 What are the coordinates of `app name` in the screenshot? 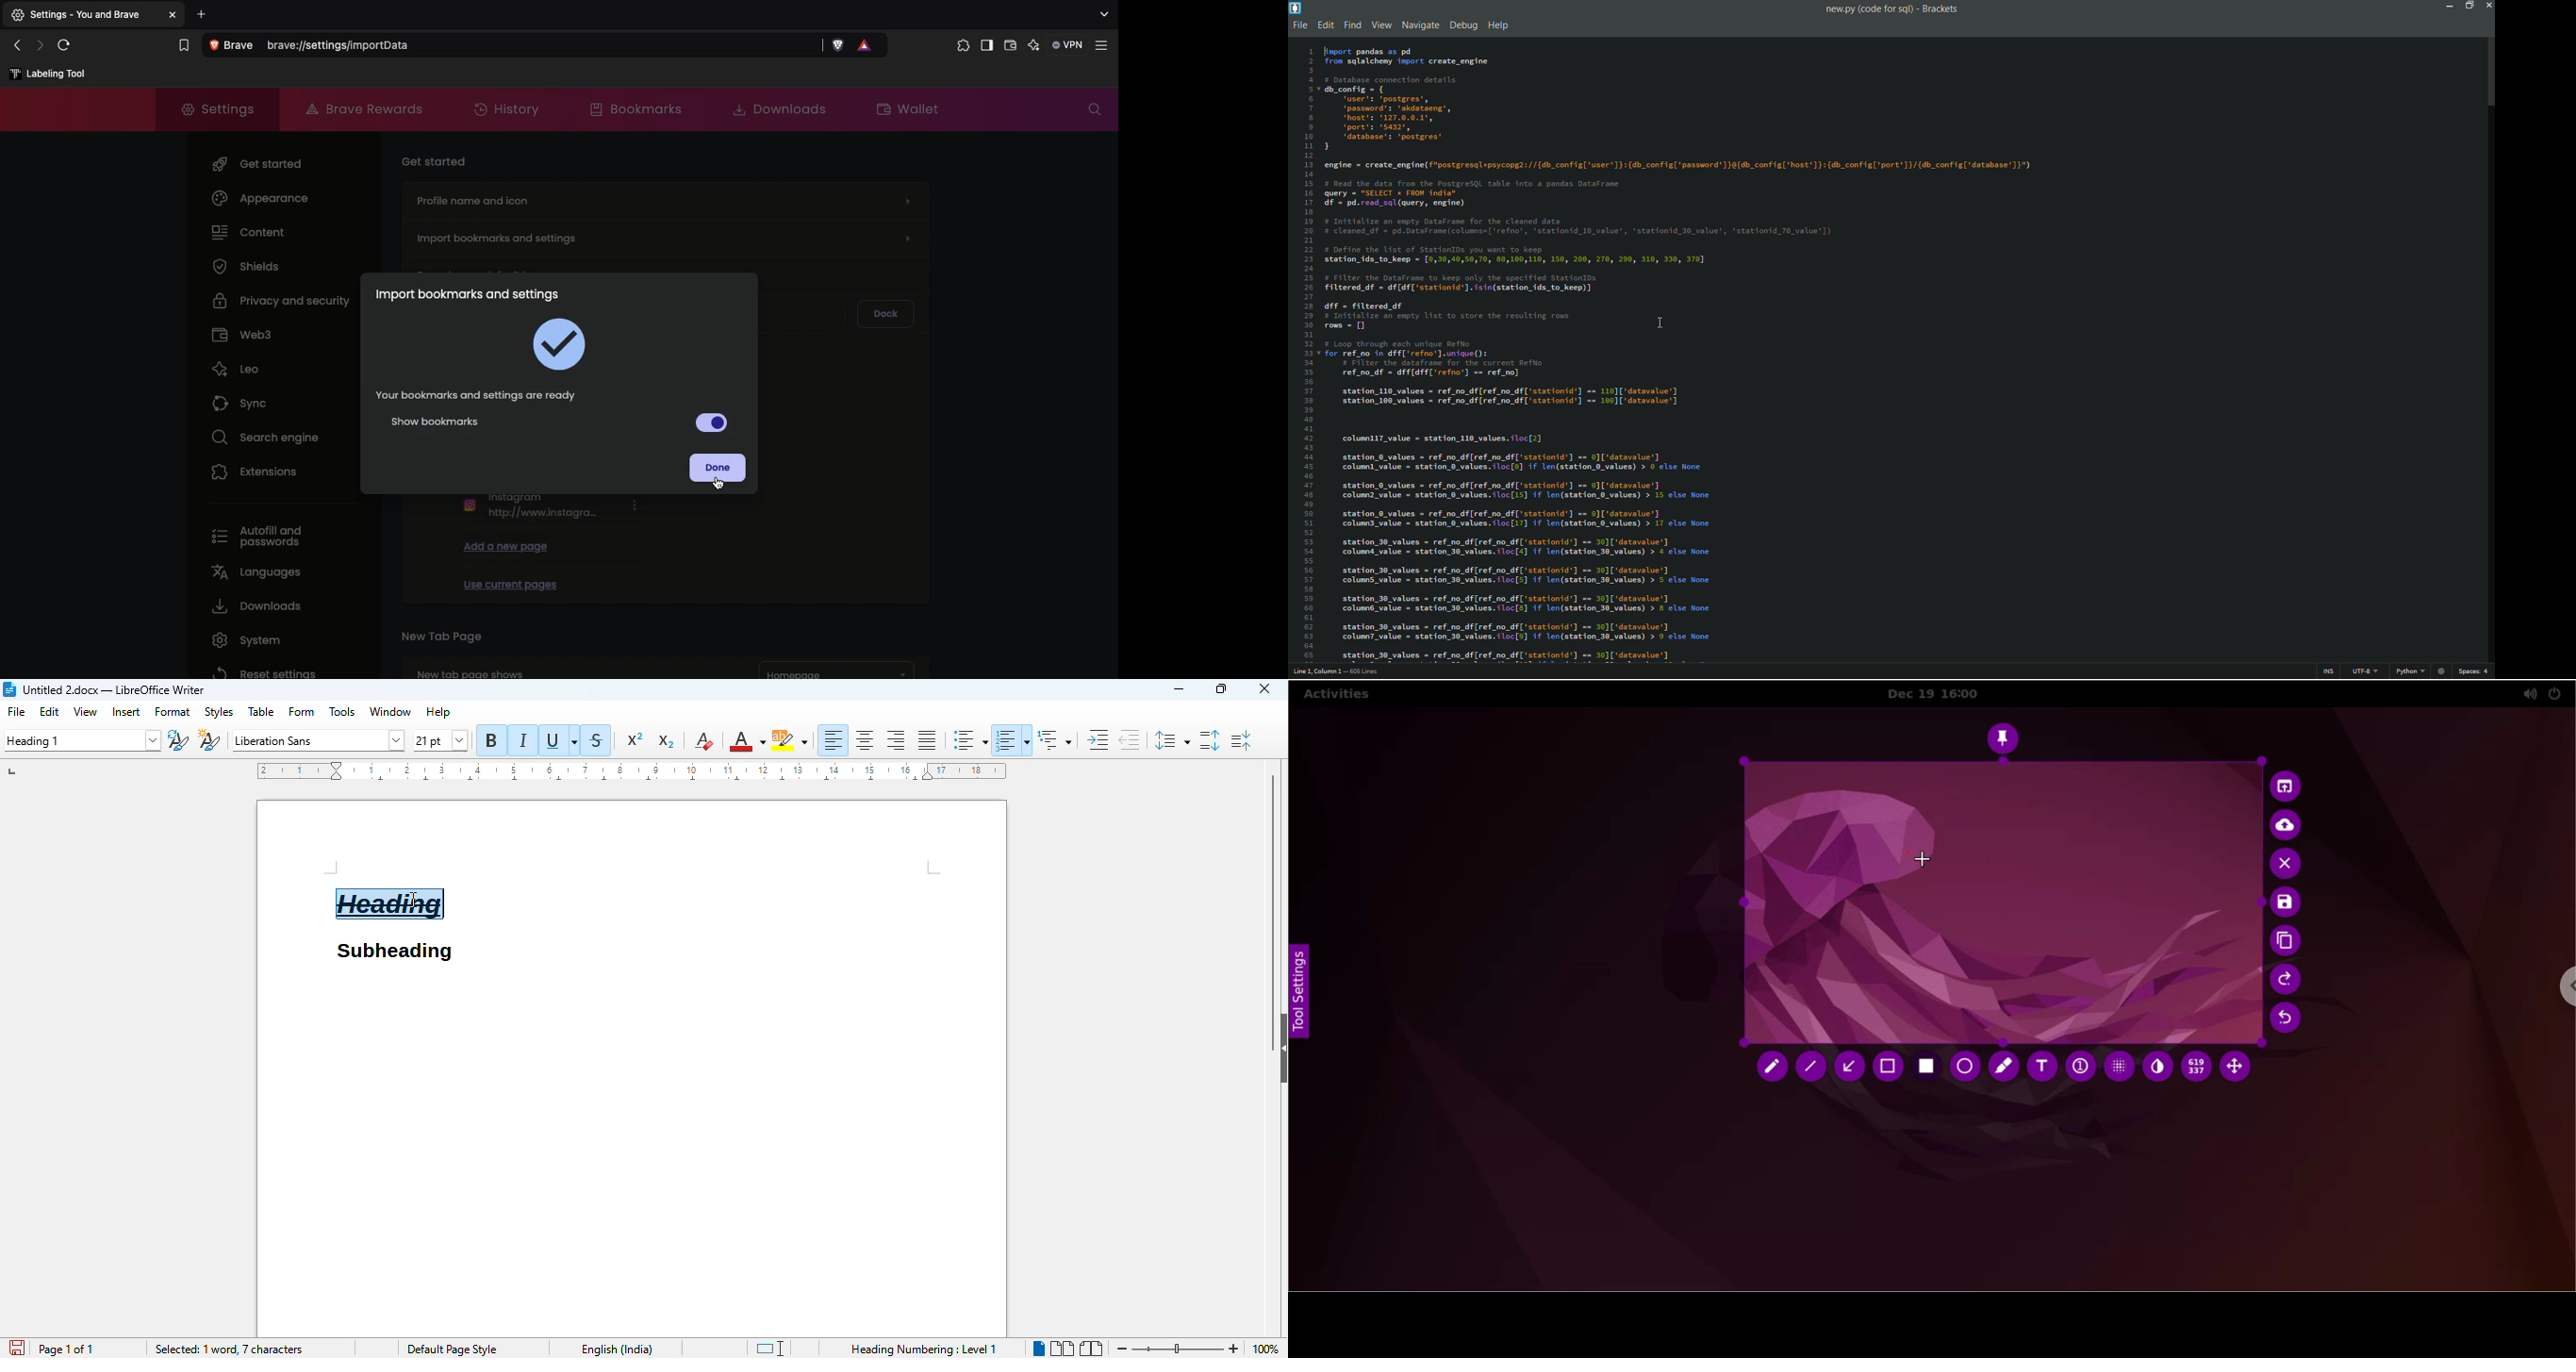 It's located at (1942, 8).